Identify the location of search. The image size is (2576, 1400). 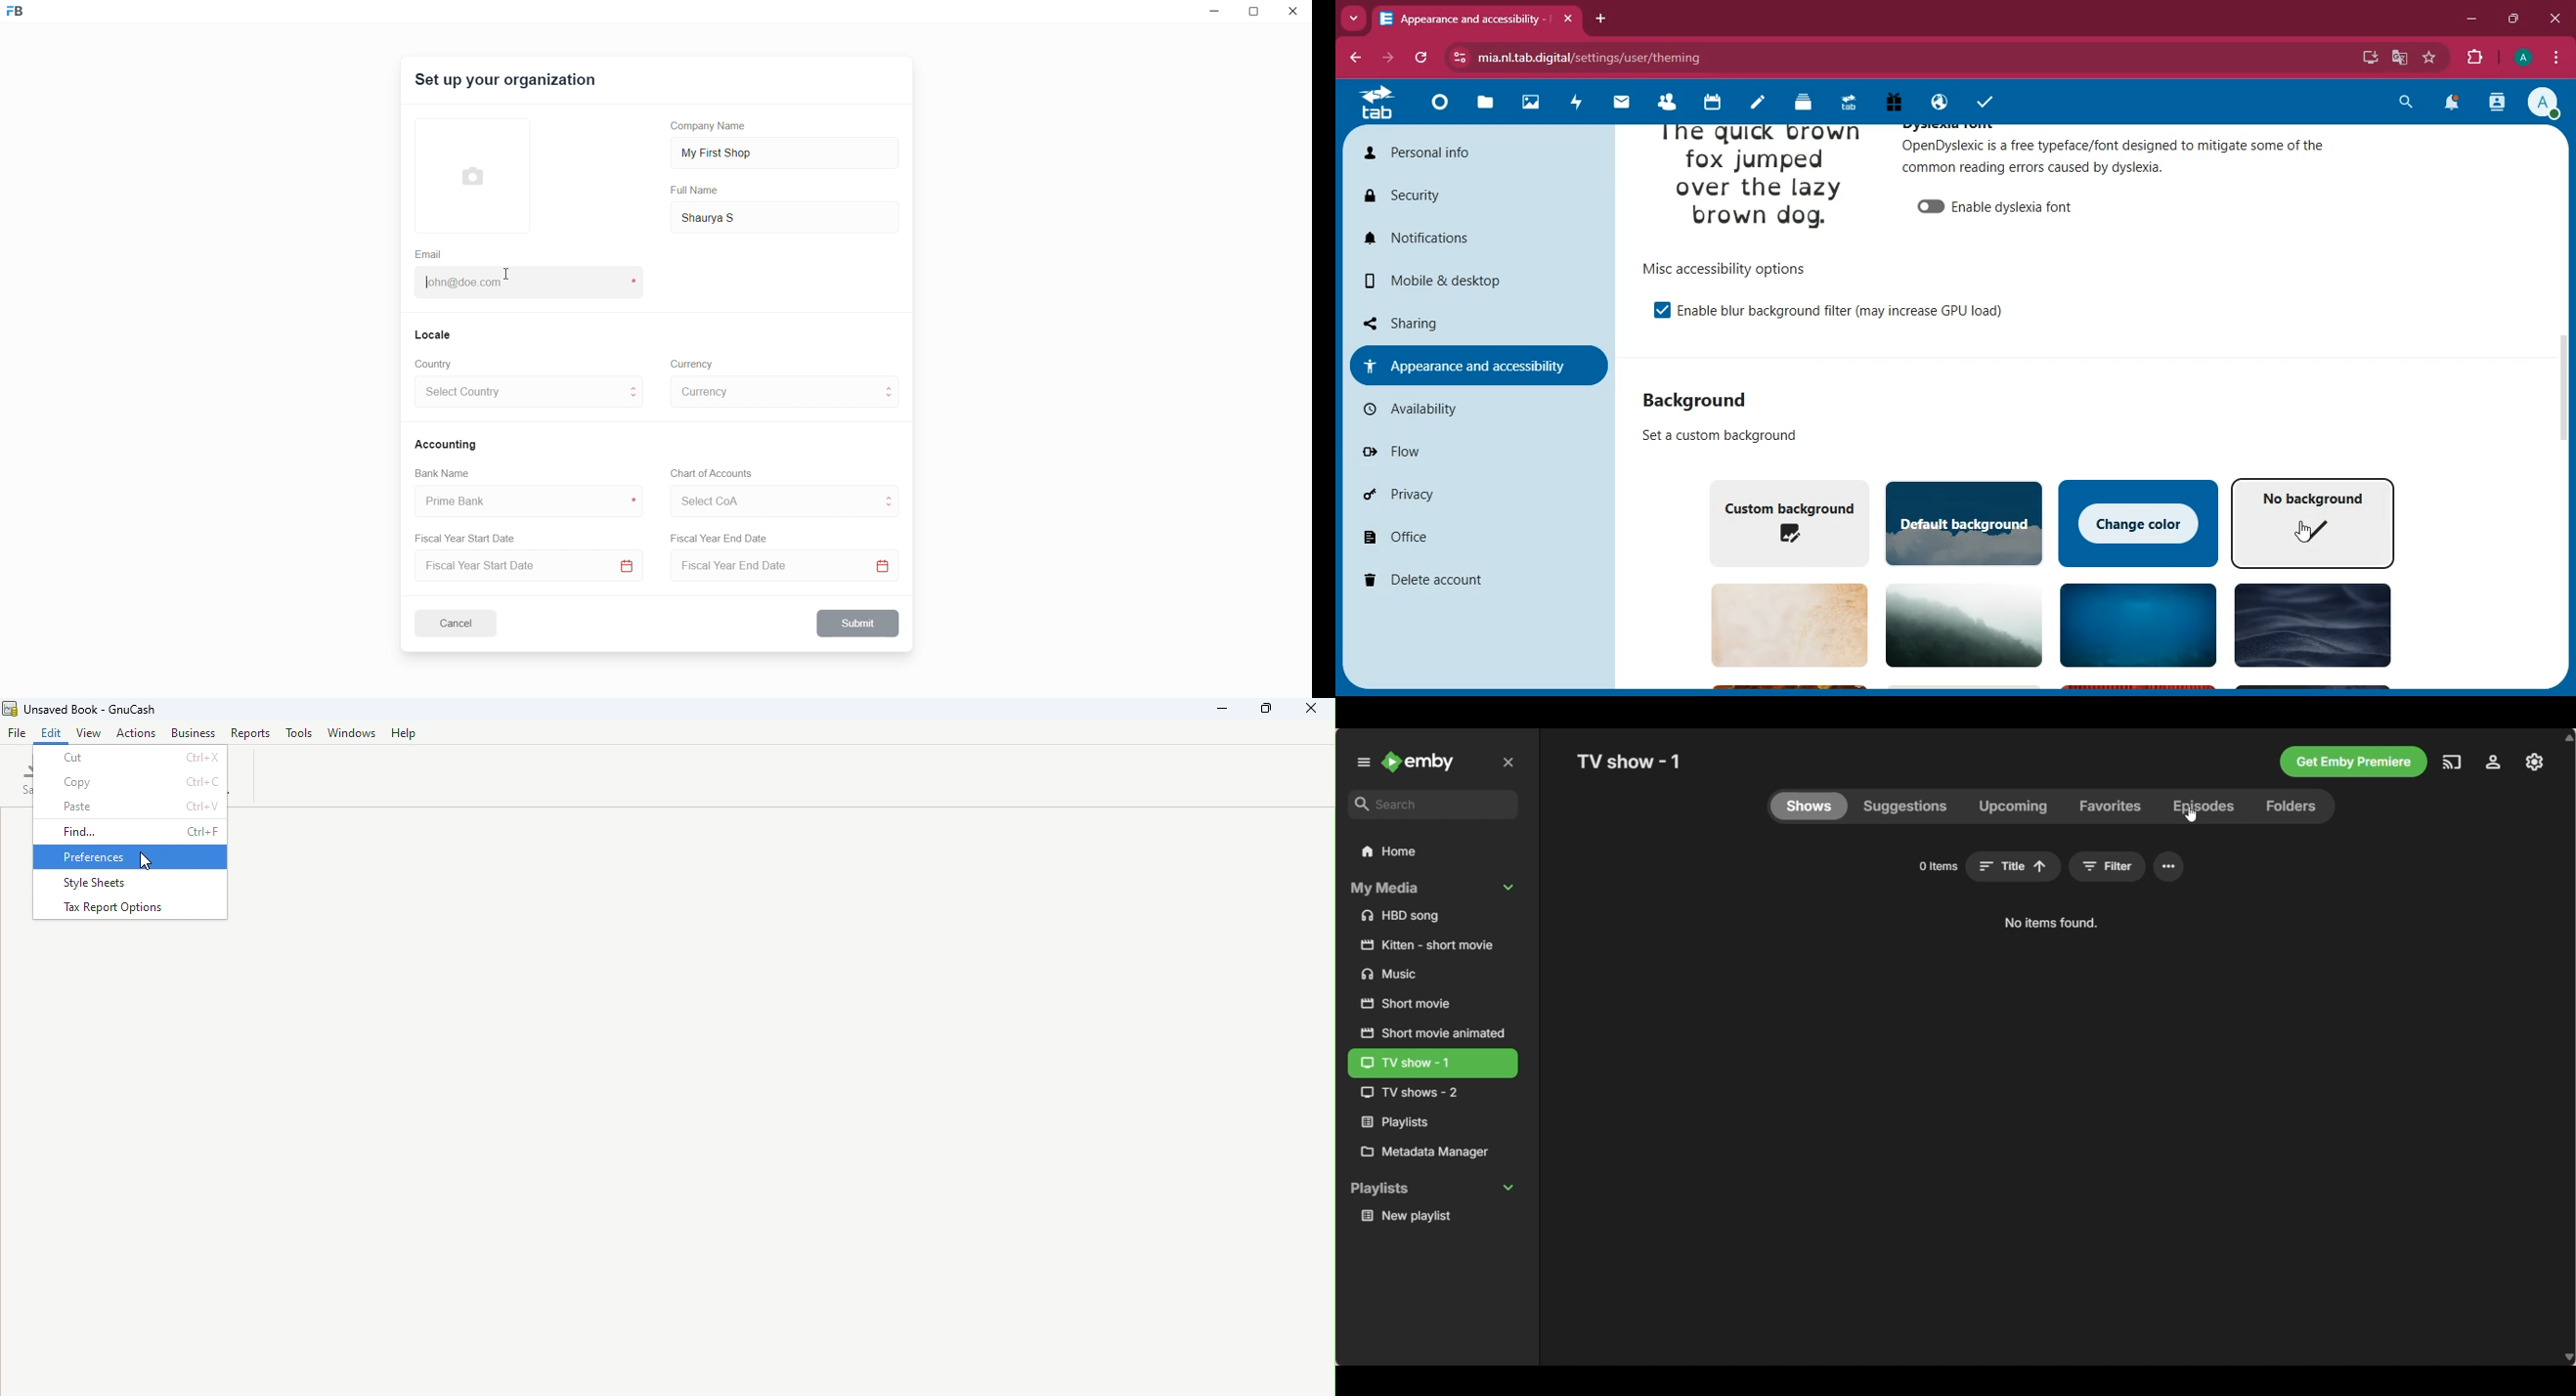
(2409, 102).